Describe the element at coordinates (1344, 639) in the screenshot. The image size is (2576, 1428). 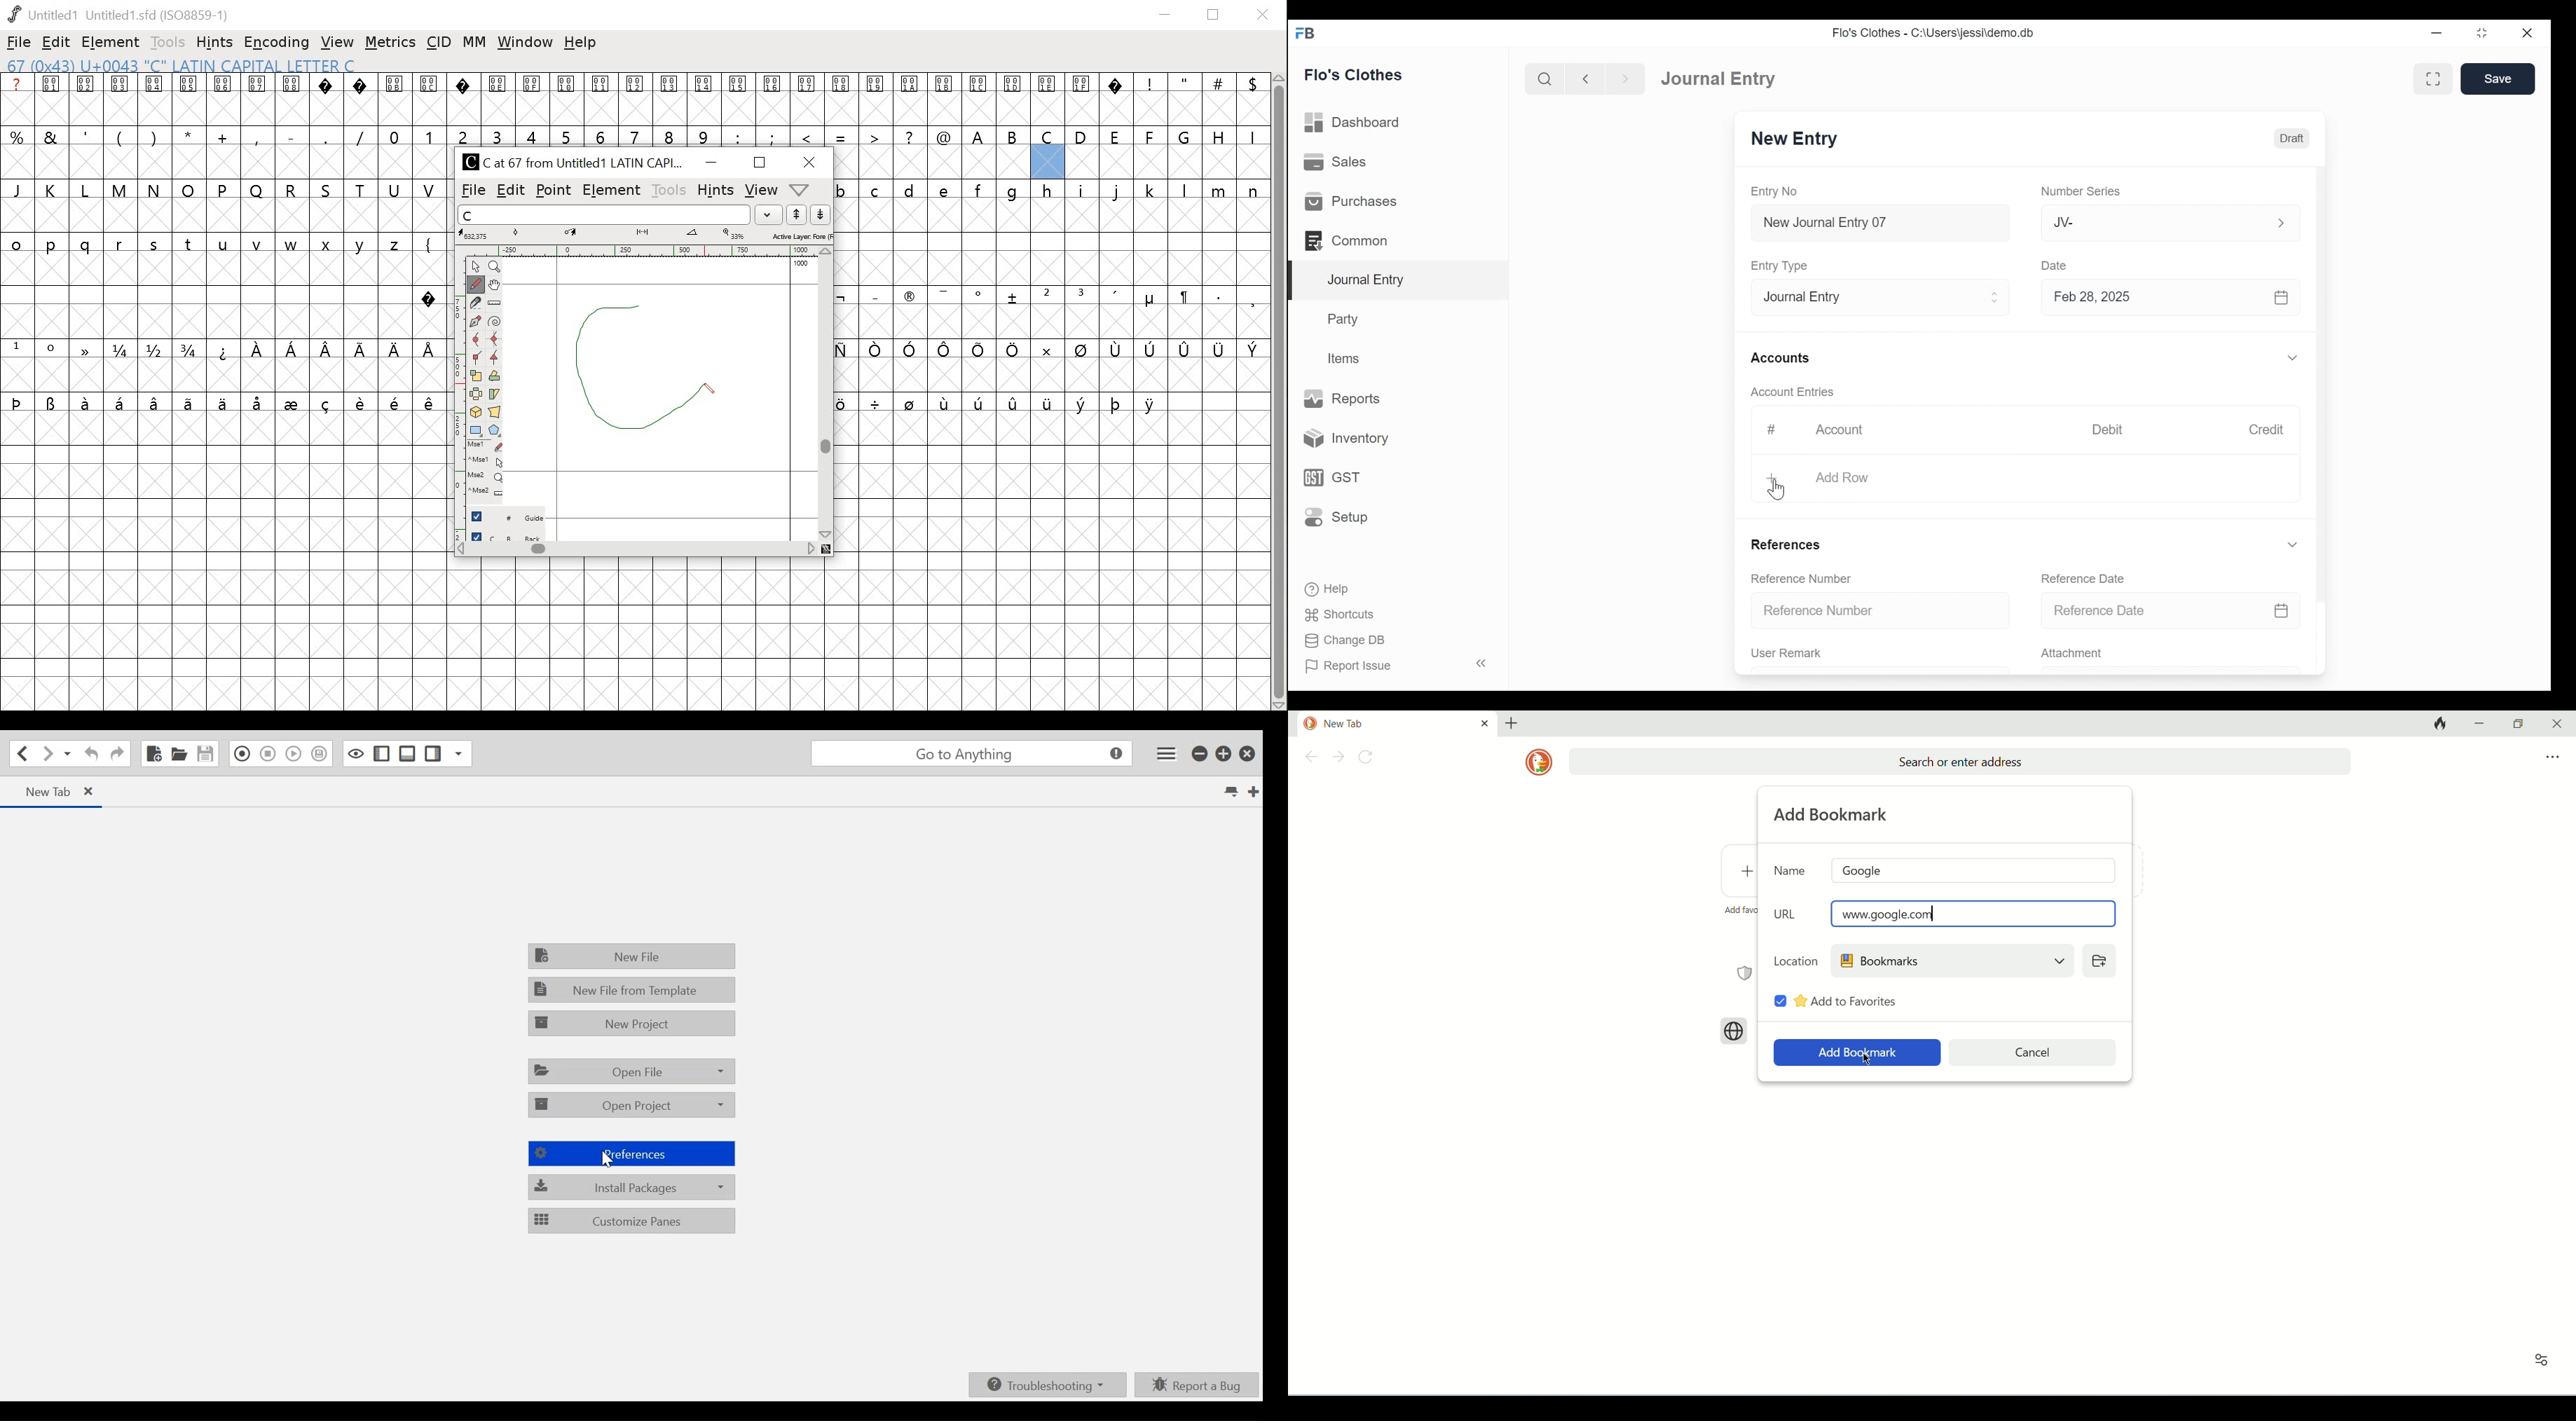
I see `Change DB` at that location.